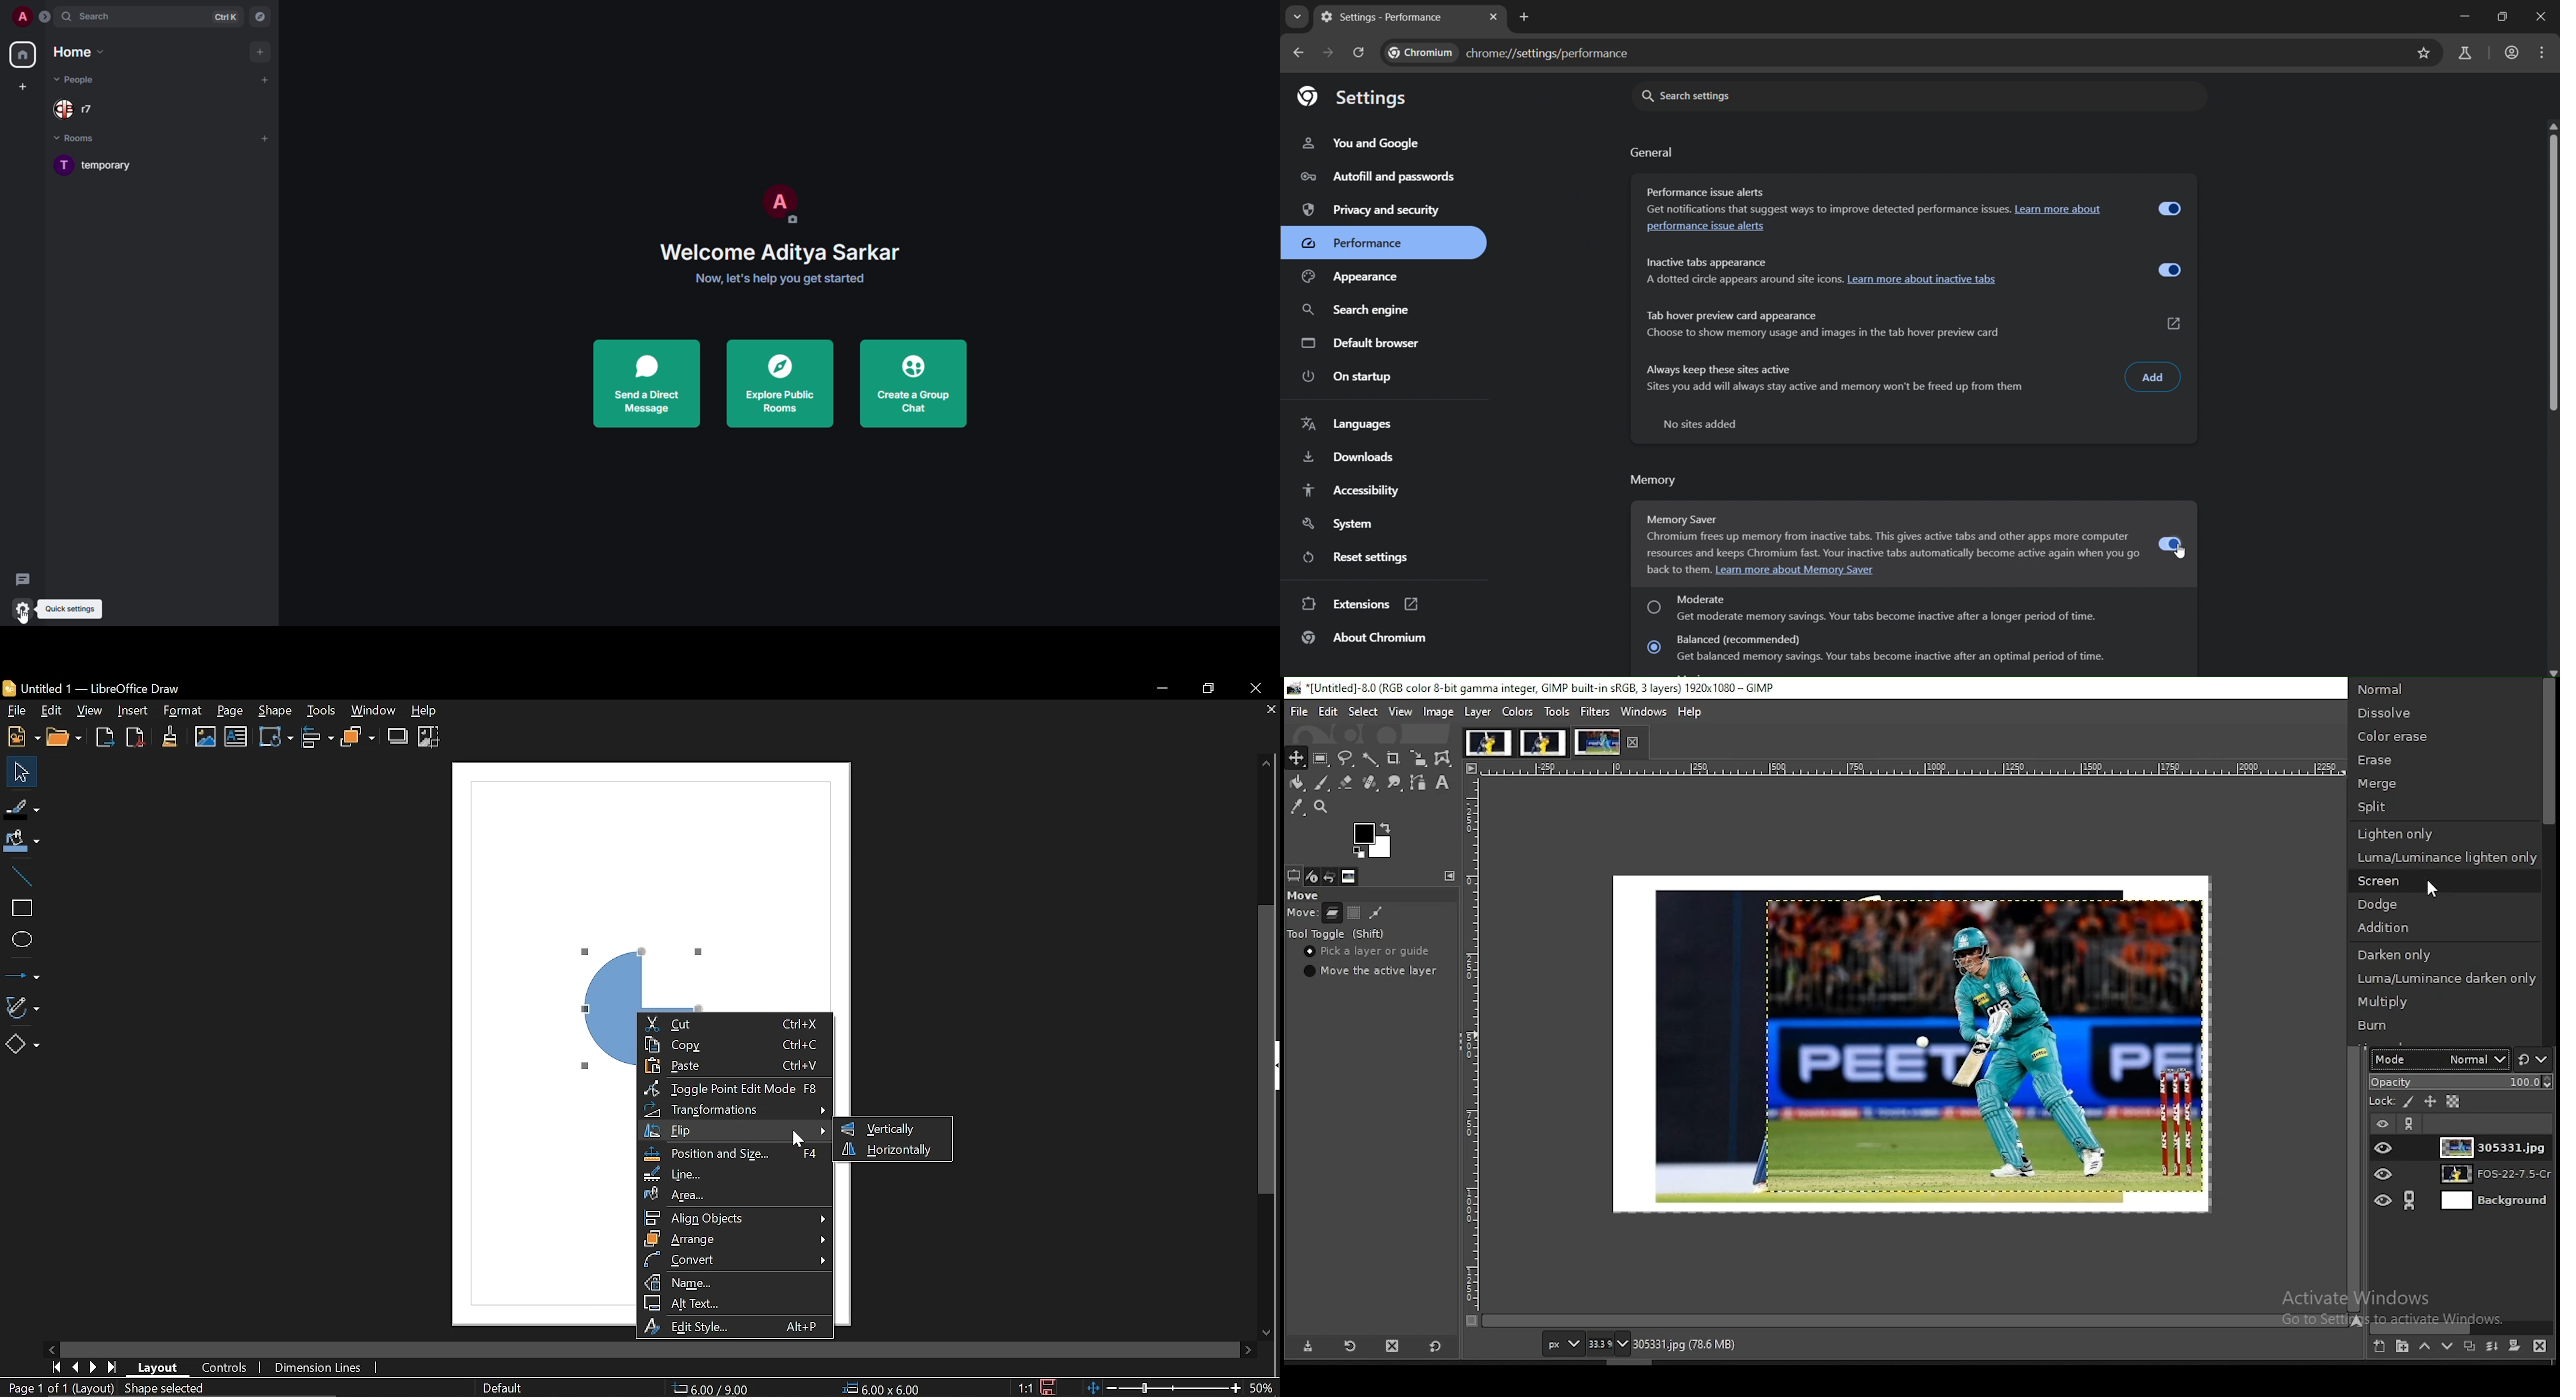  Describe the element at coordinates (735, 1238) in the screenshot. I see `Arrange` at that location.